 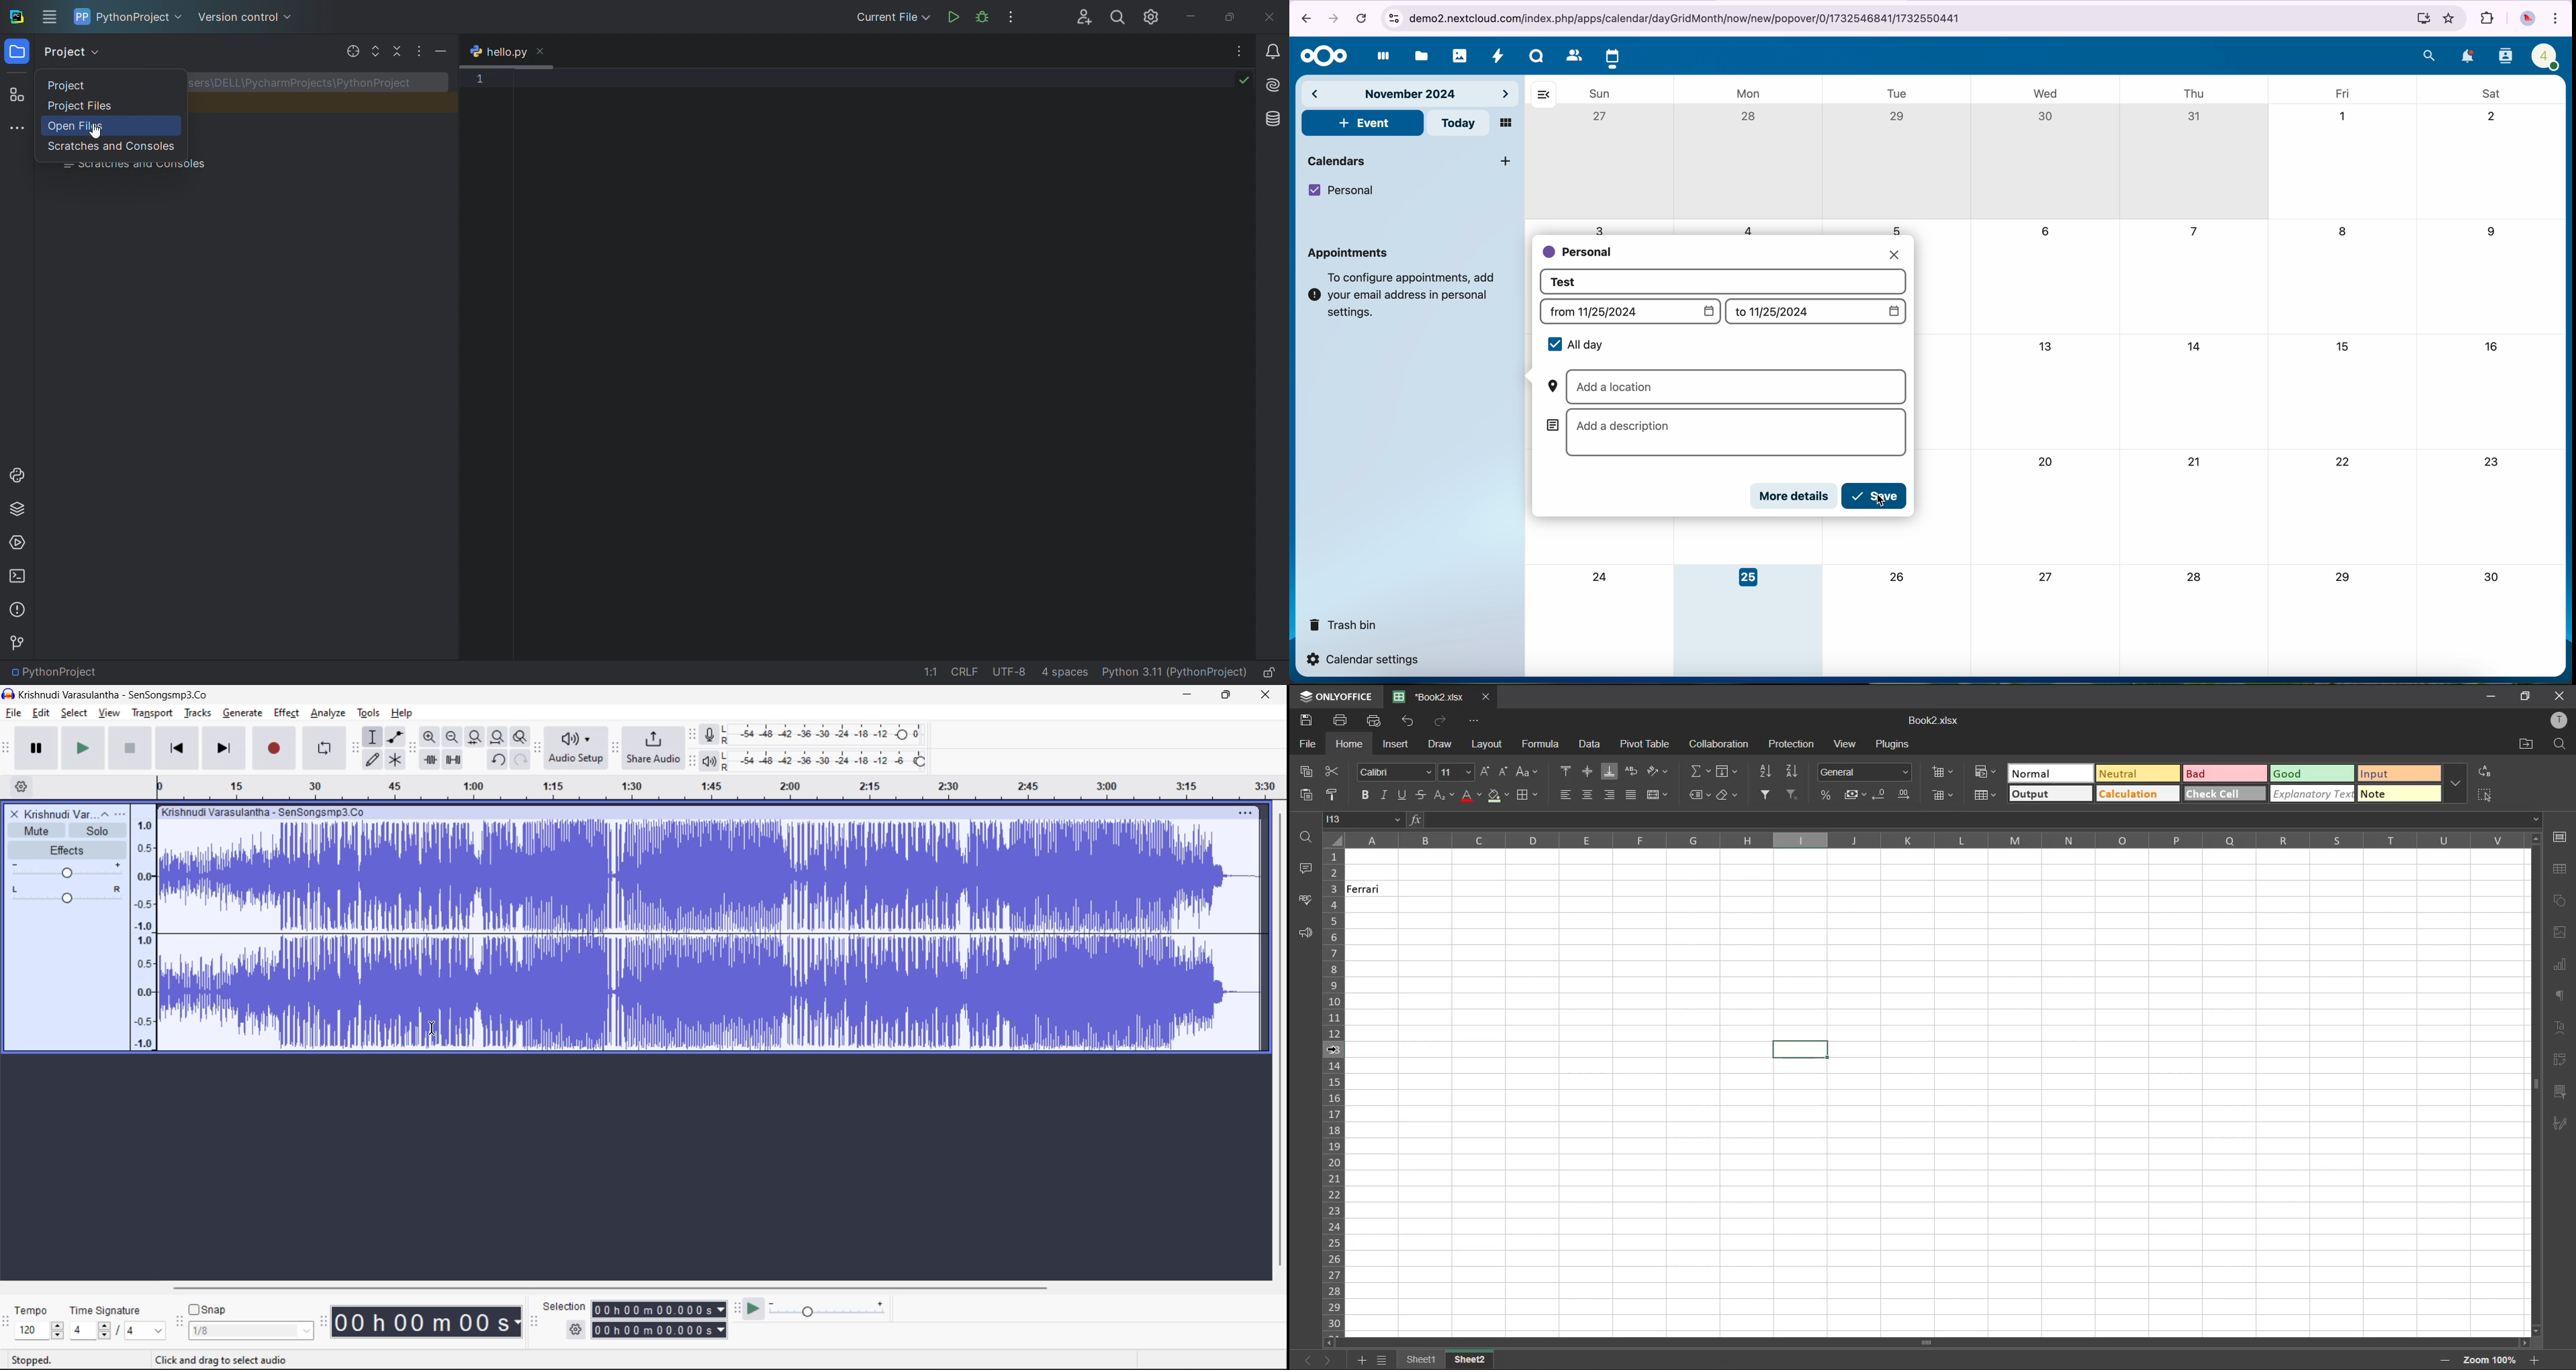 What do you see at coordinates (1265, 695) in the screenshot?
I see `close` at bounding box center [1265, 695].